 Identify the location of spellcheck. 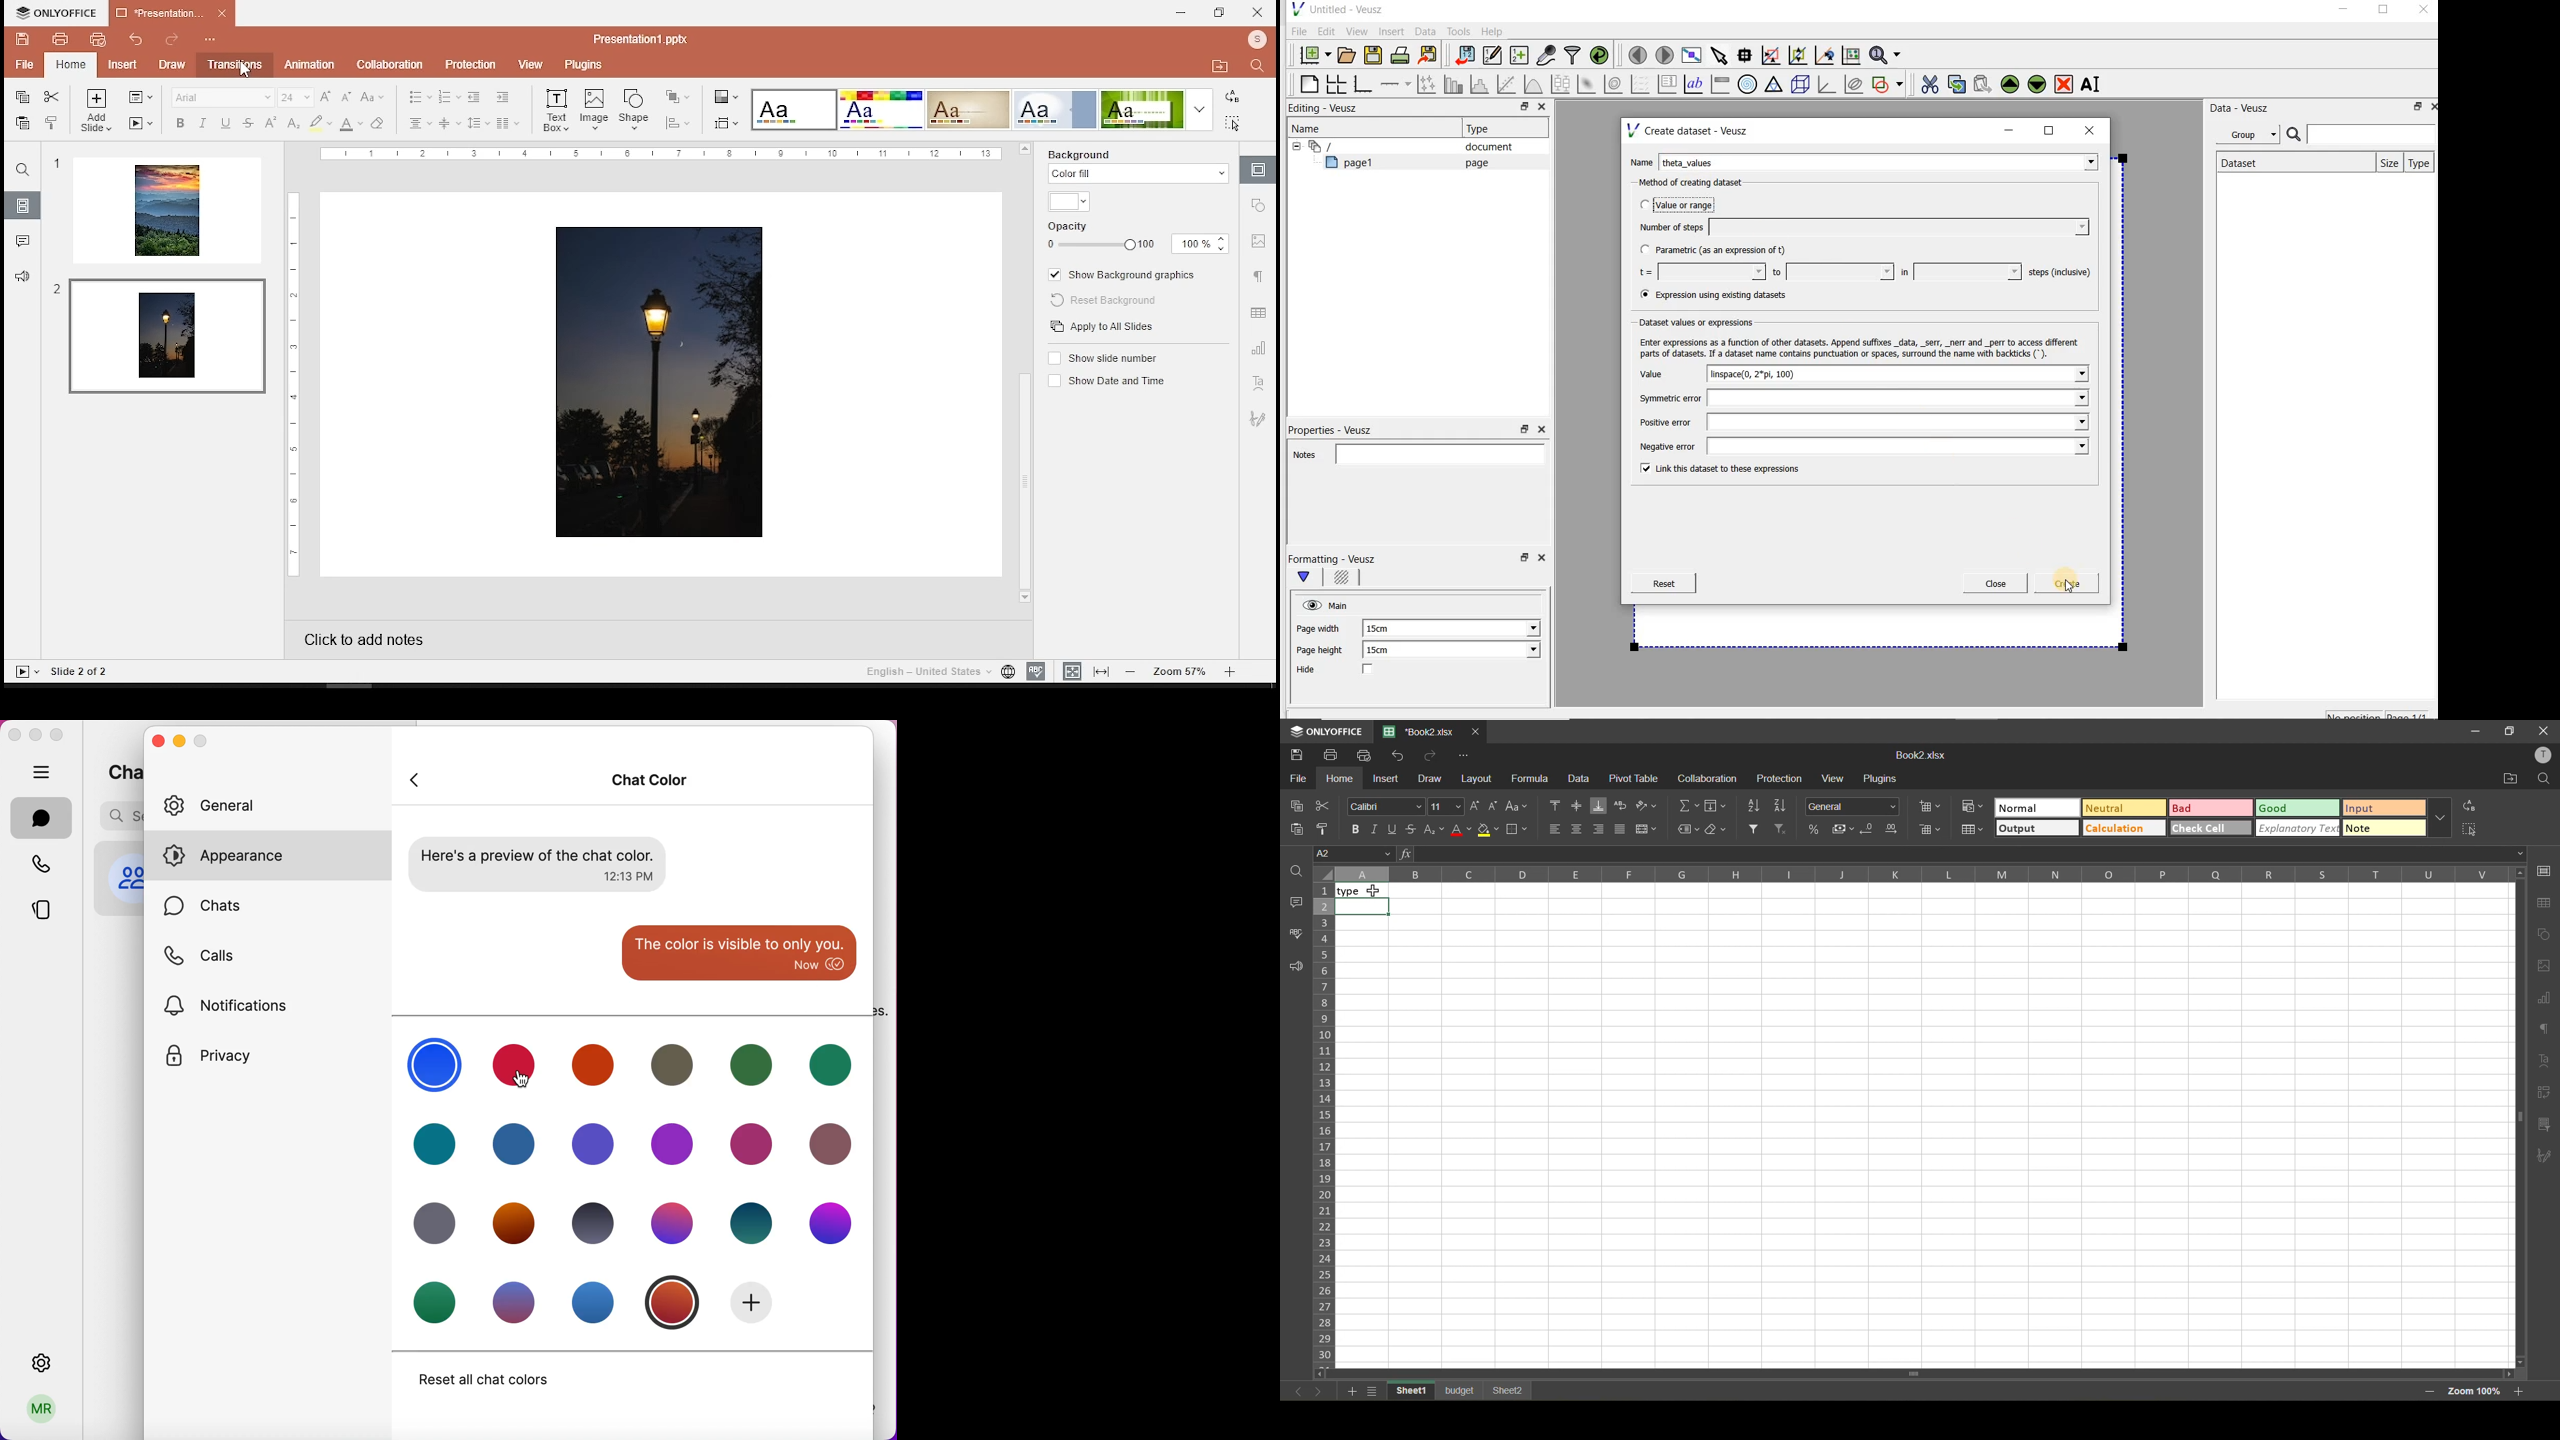
(1295, 933).